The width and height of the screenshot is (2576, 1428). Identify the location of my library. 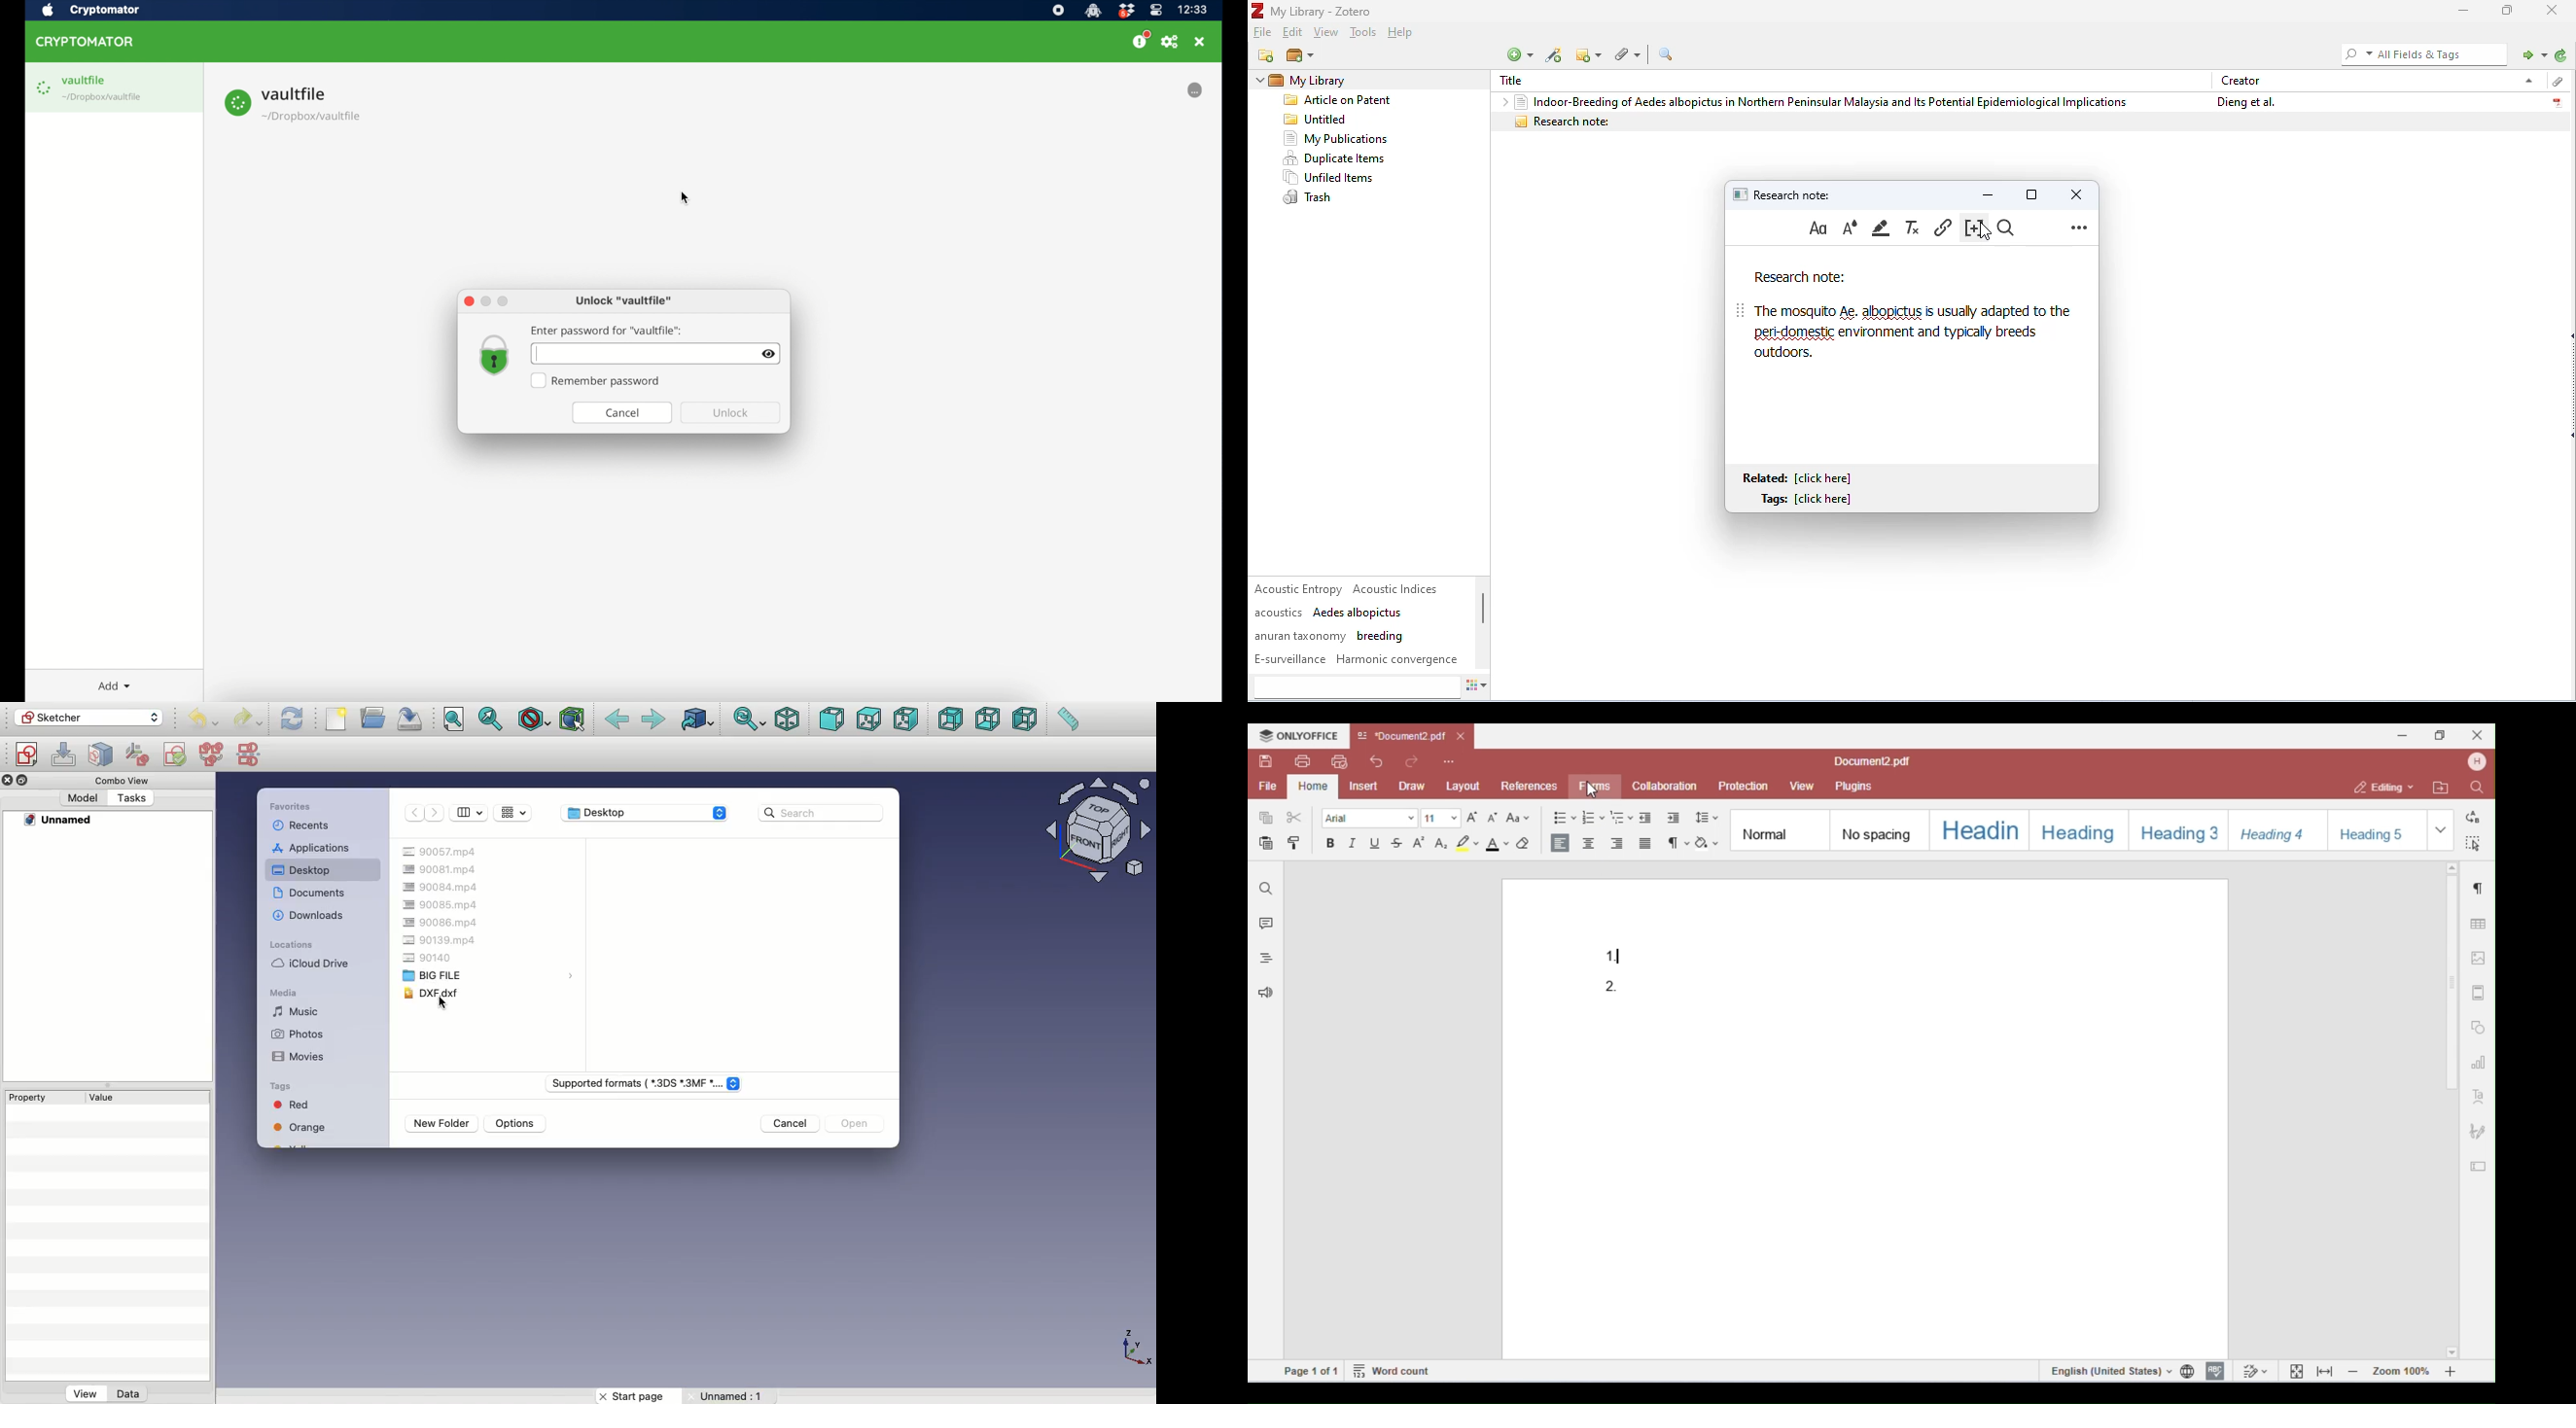
(1339, 81).